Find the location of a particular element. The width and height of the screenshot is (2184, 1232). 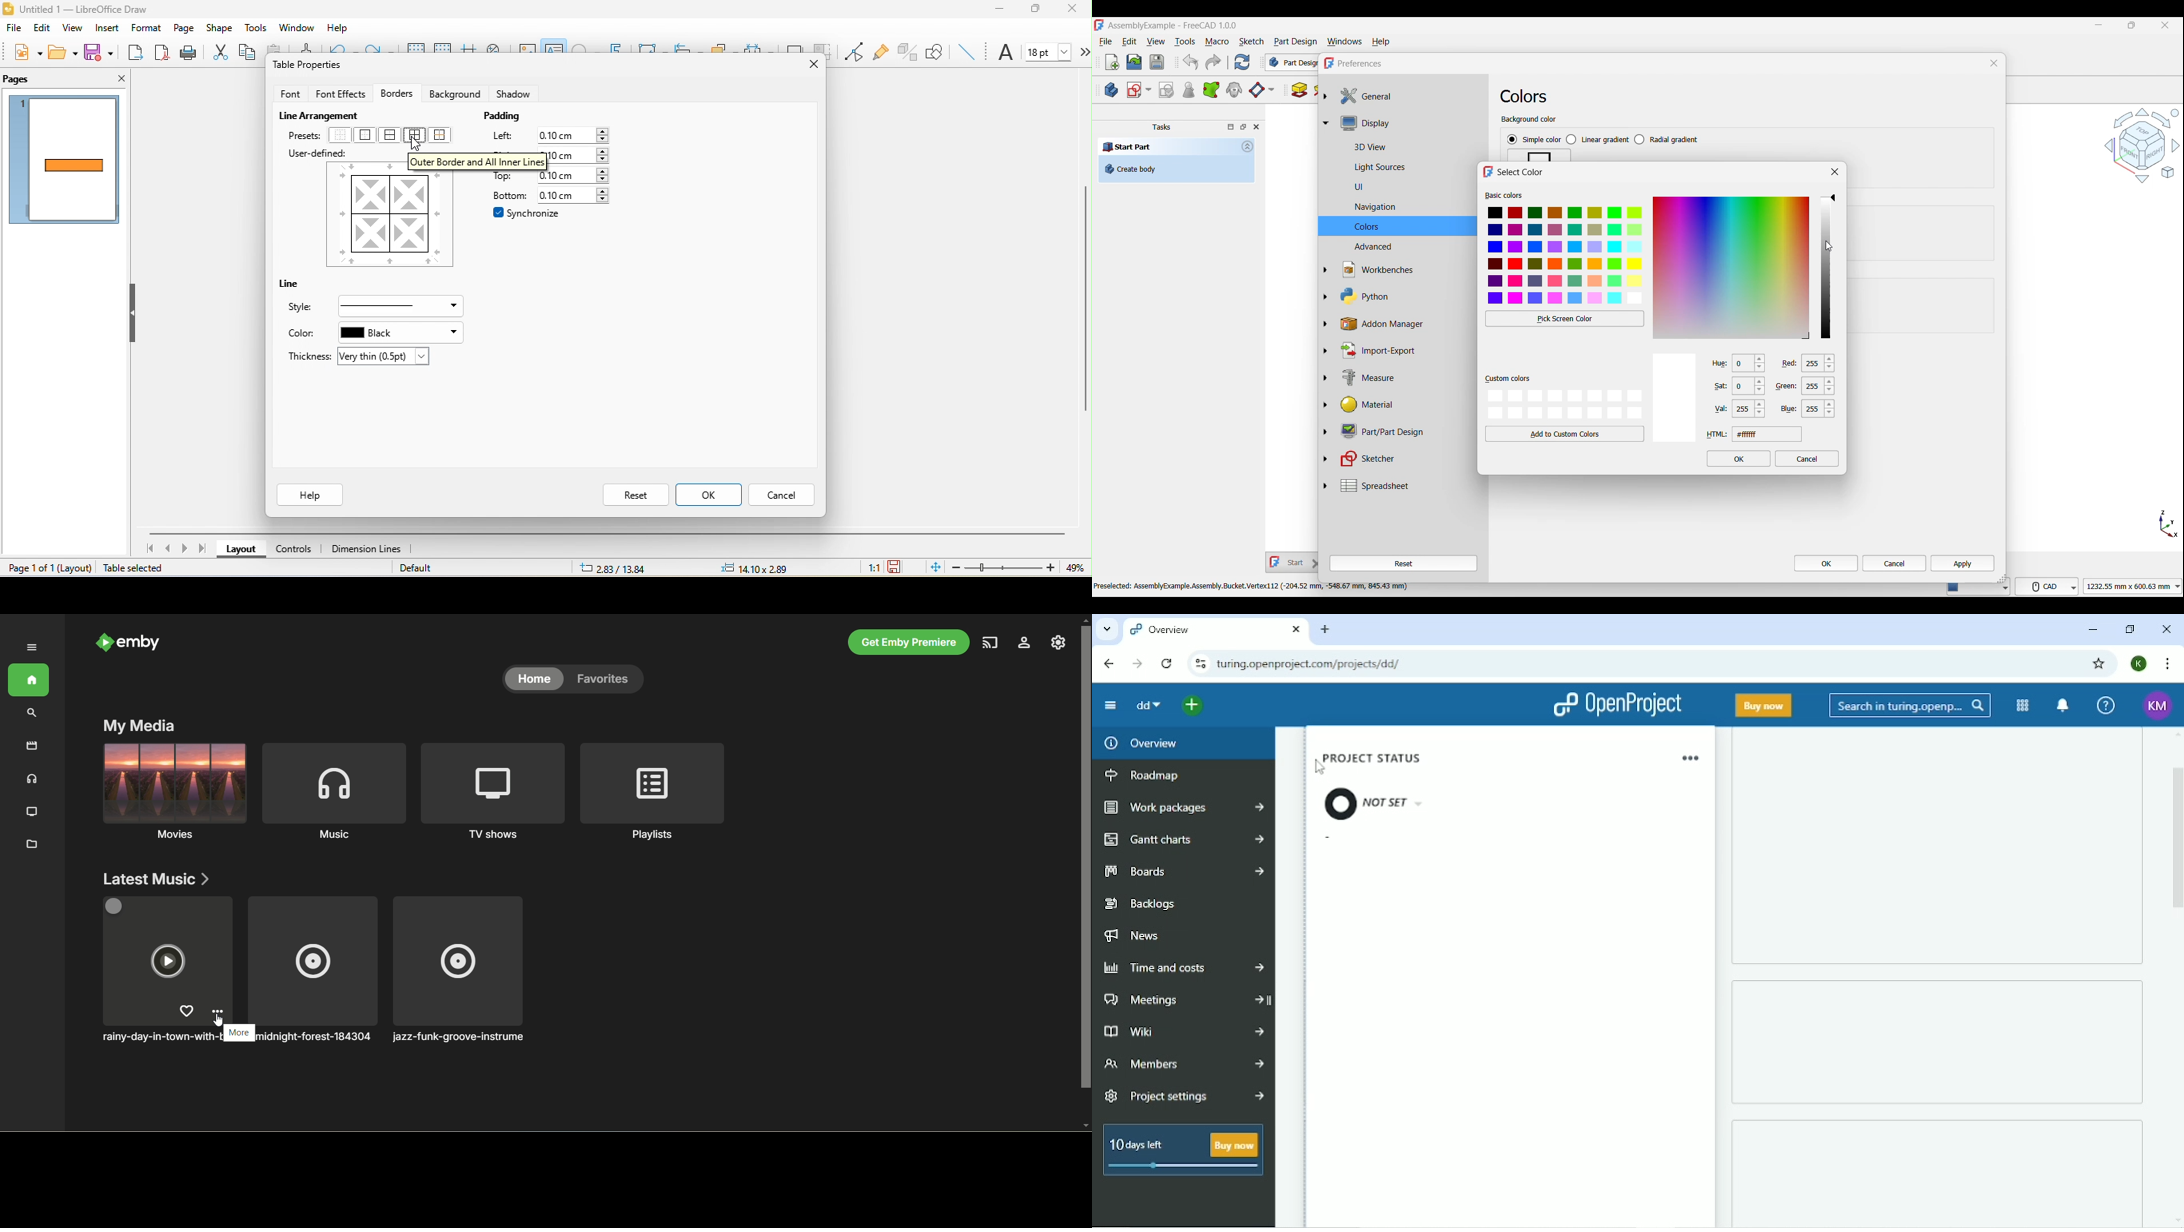

Expand/Collapse is located at coordinates (1326, 291).